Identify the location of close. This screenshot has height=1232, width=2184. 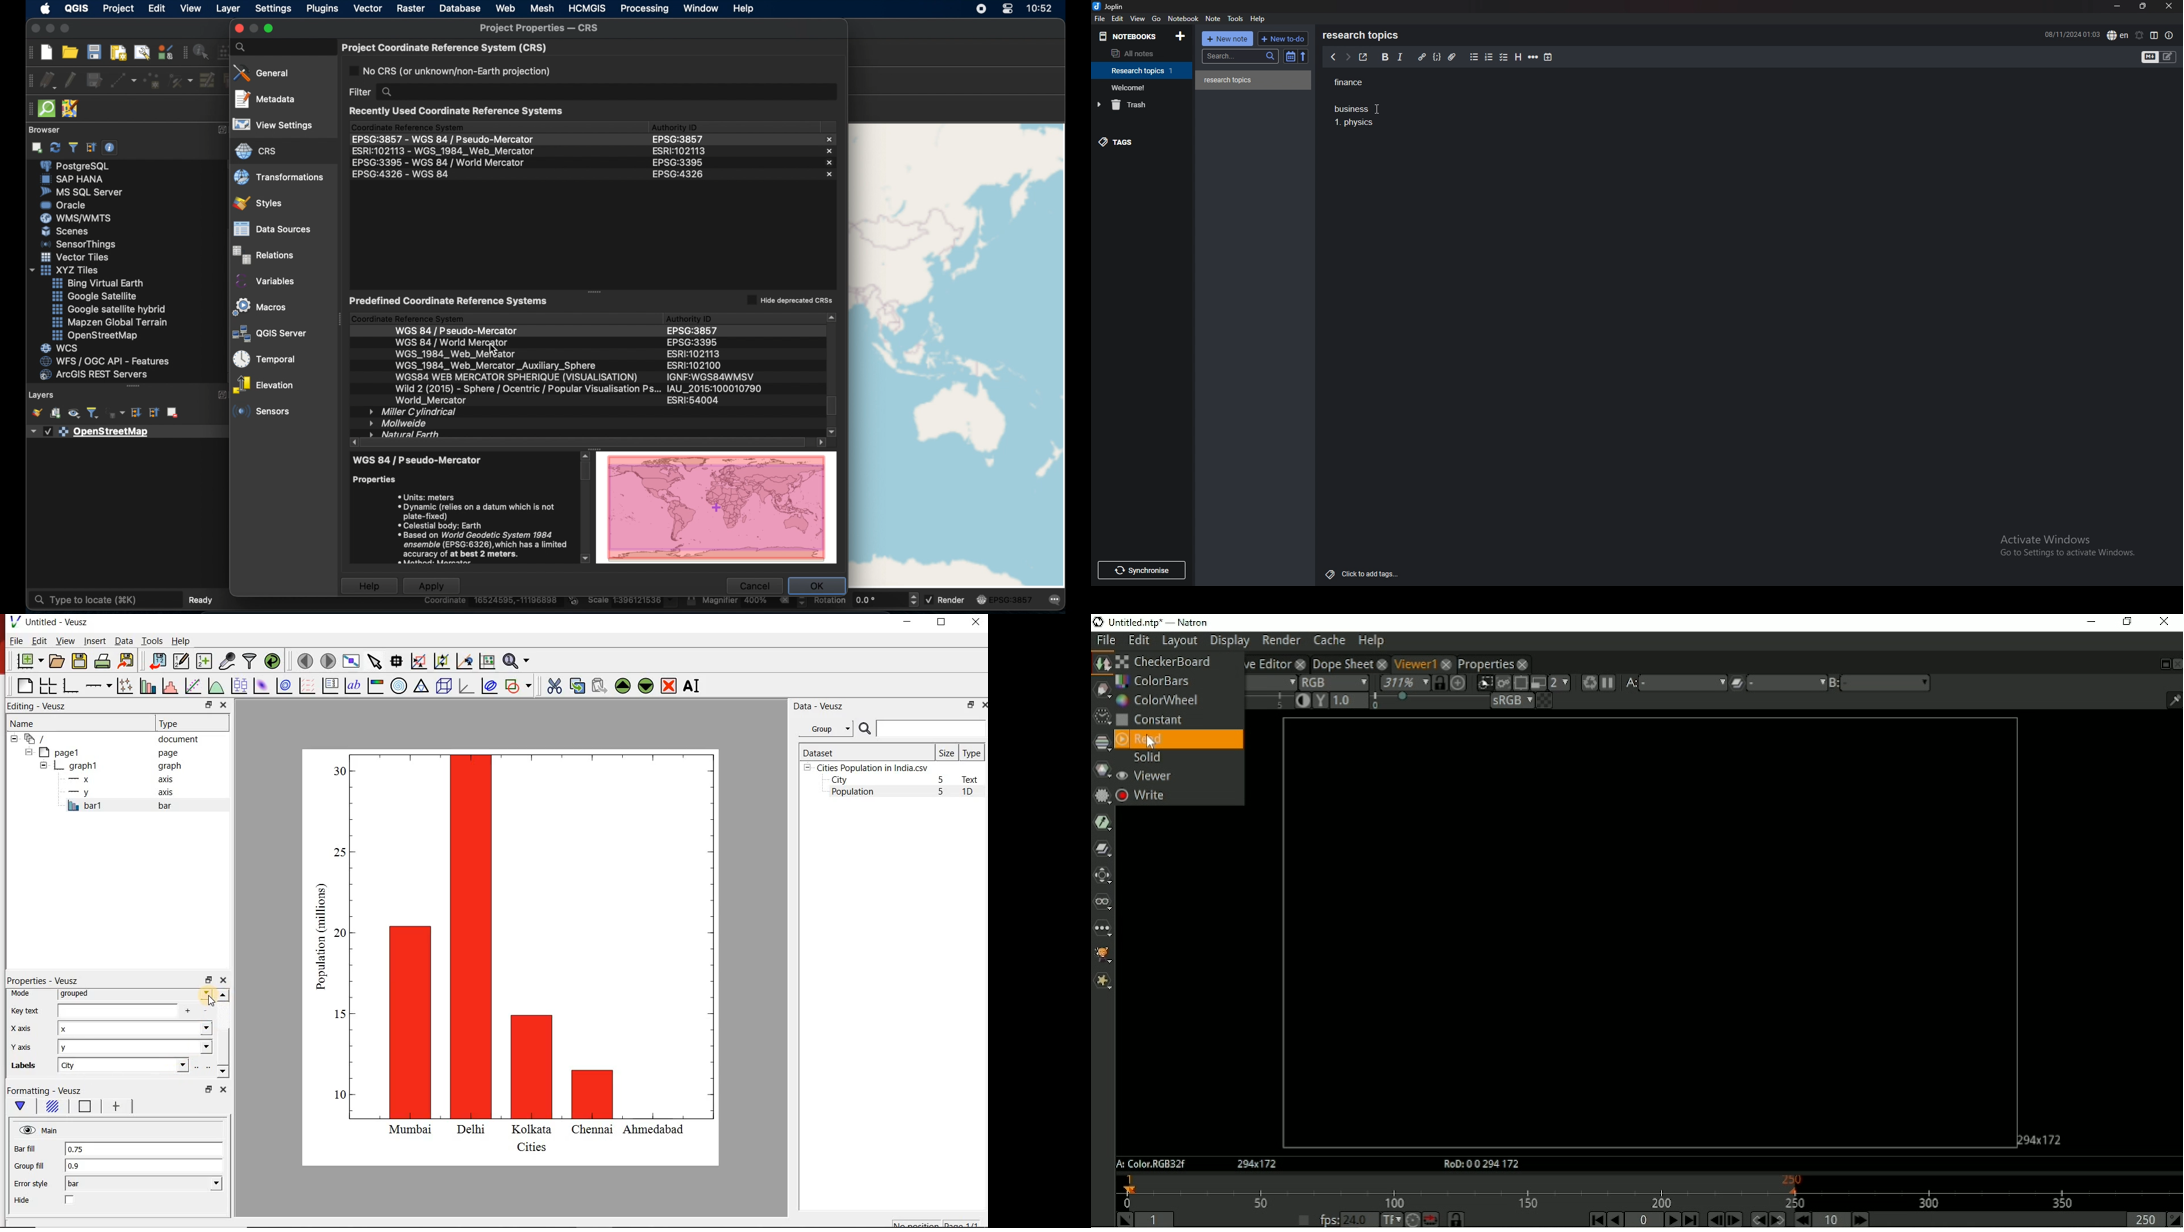
(238, 28).